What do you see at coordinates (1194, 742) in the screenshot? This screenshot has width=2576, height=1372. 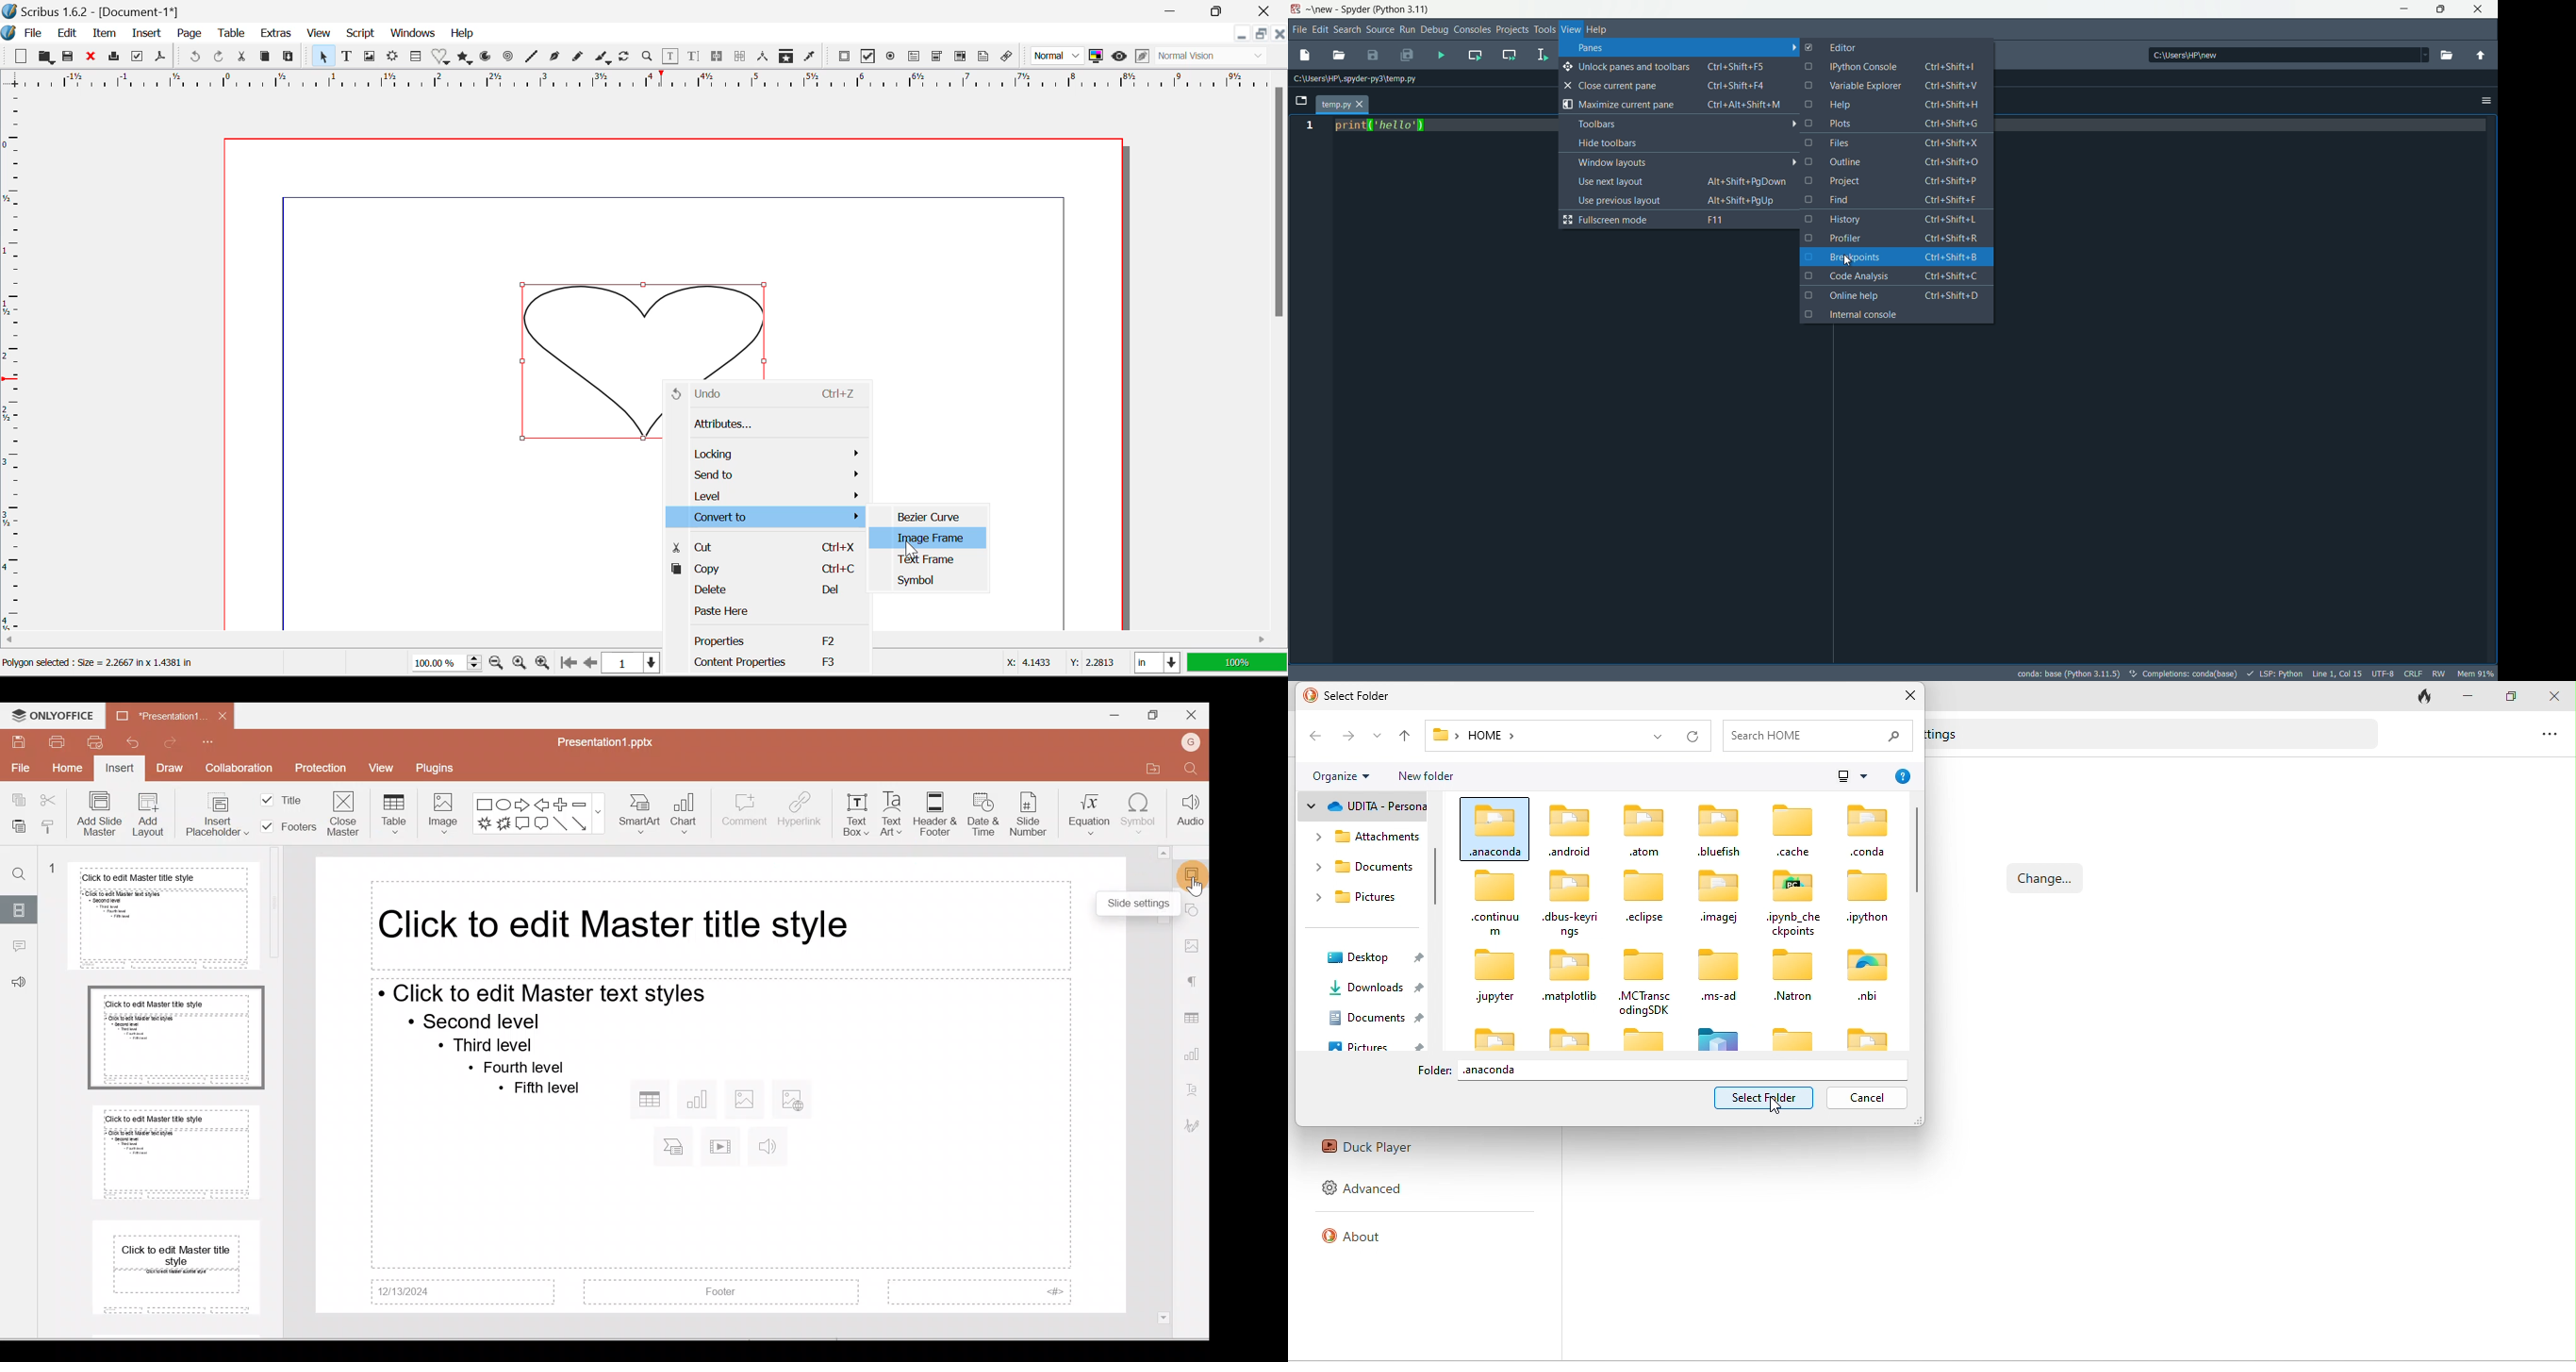 I see `Account name` at bounding box center [1194, 742].